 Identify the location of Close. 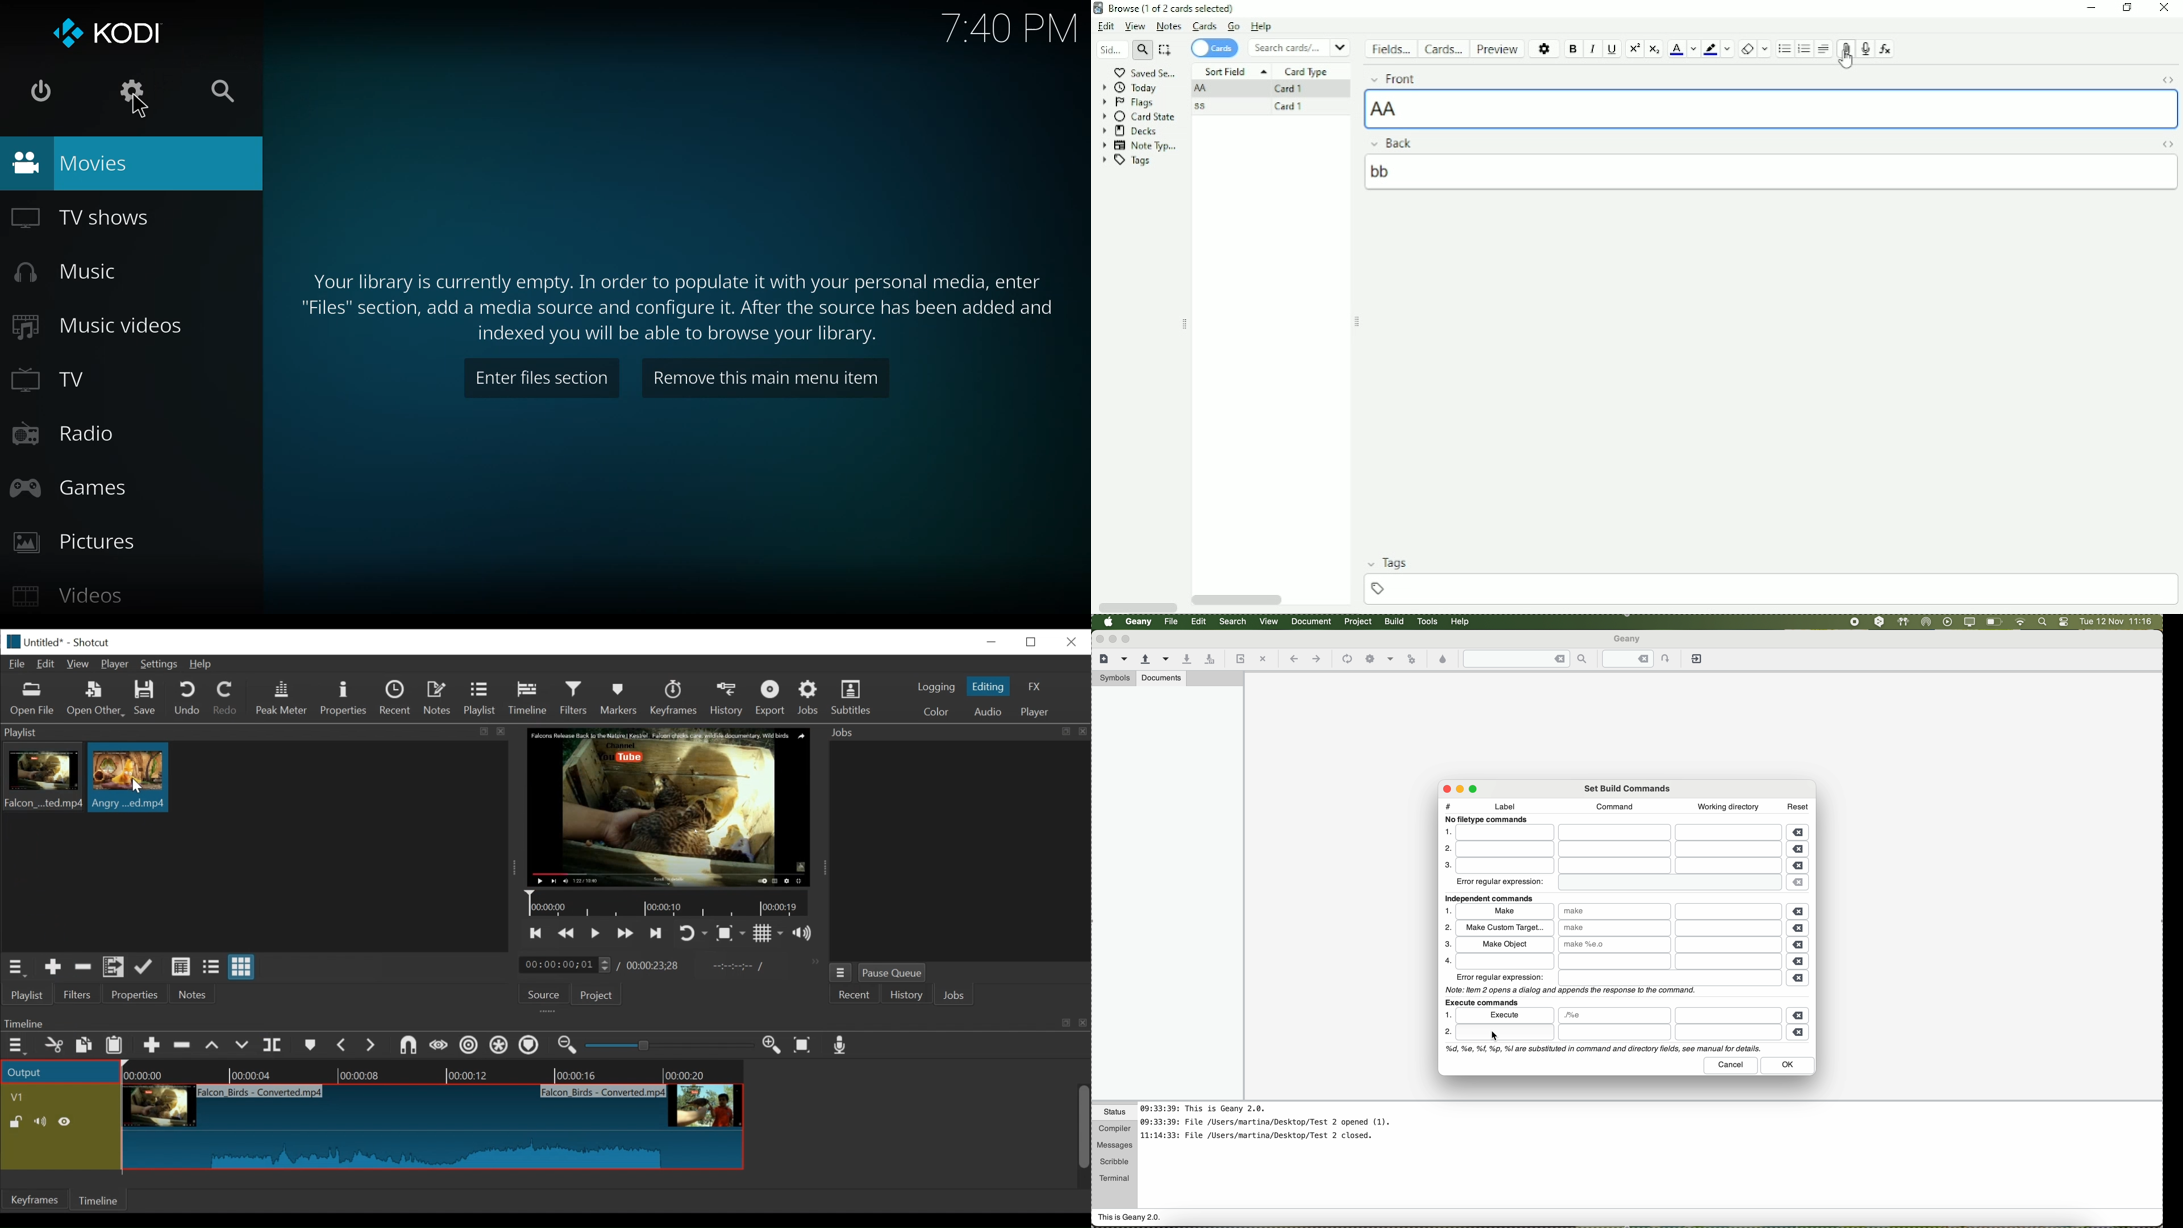
(2165, 9).